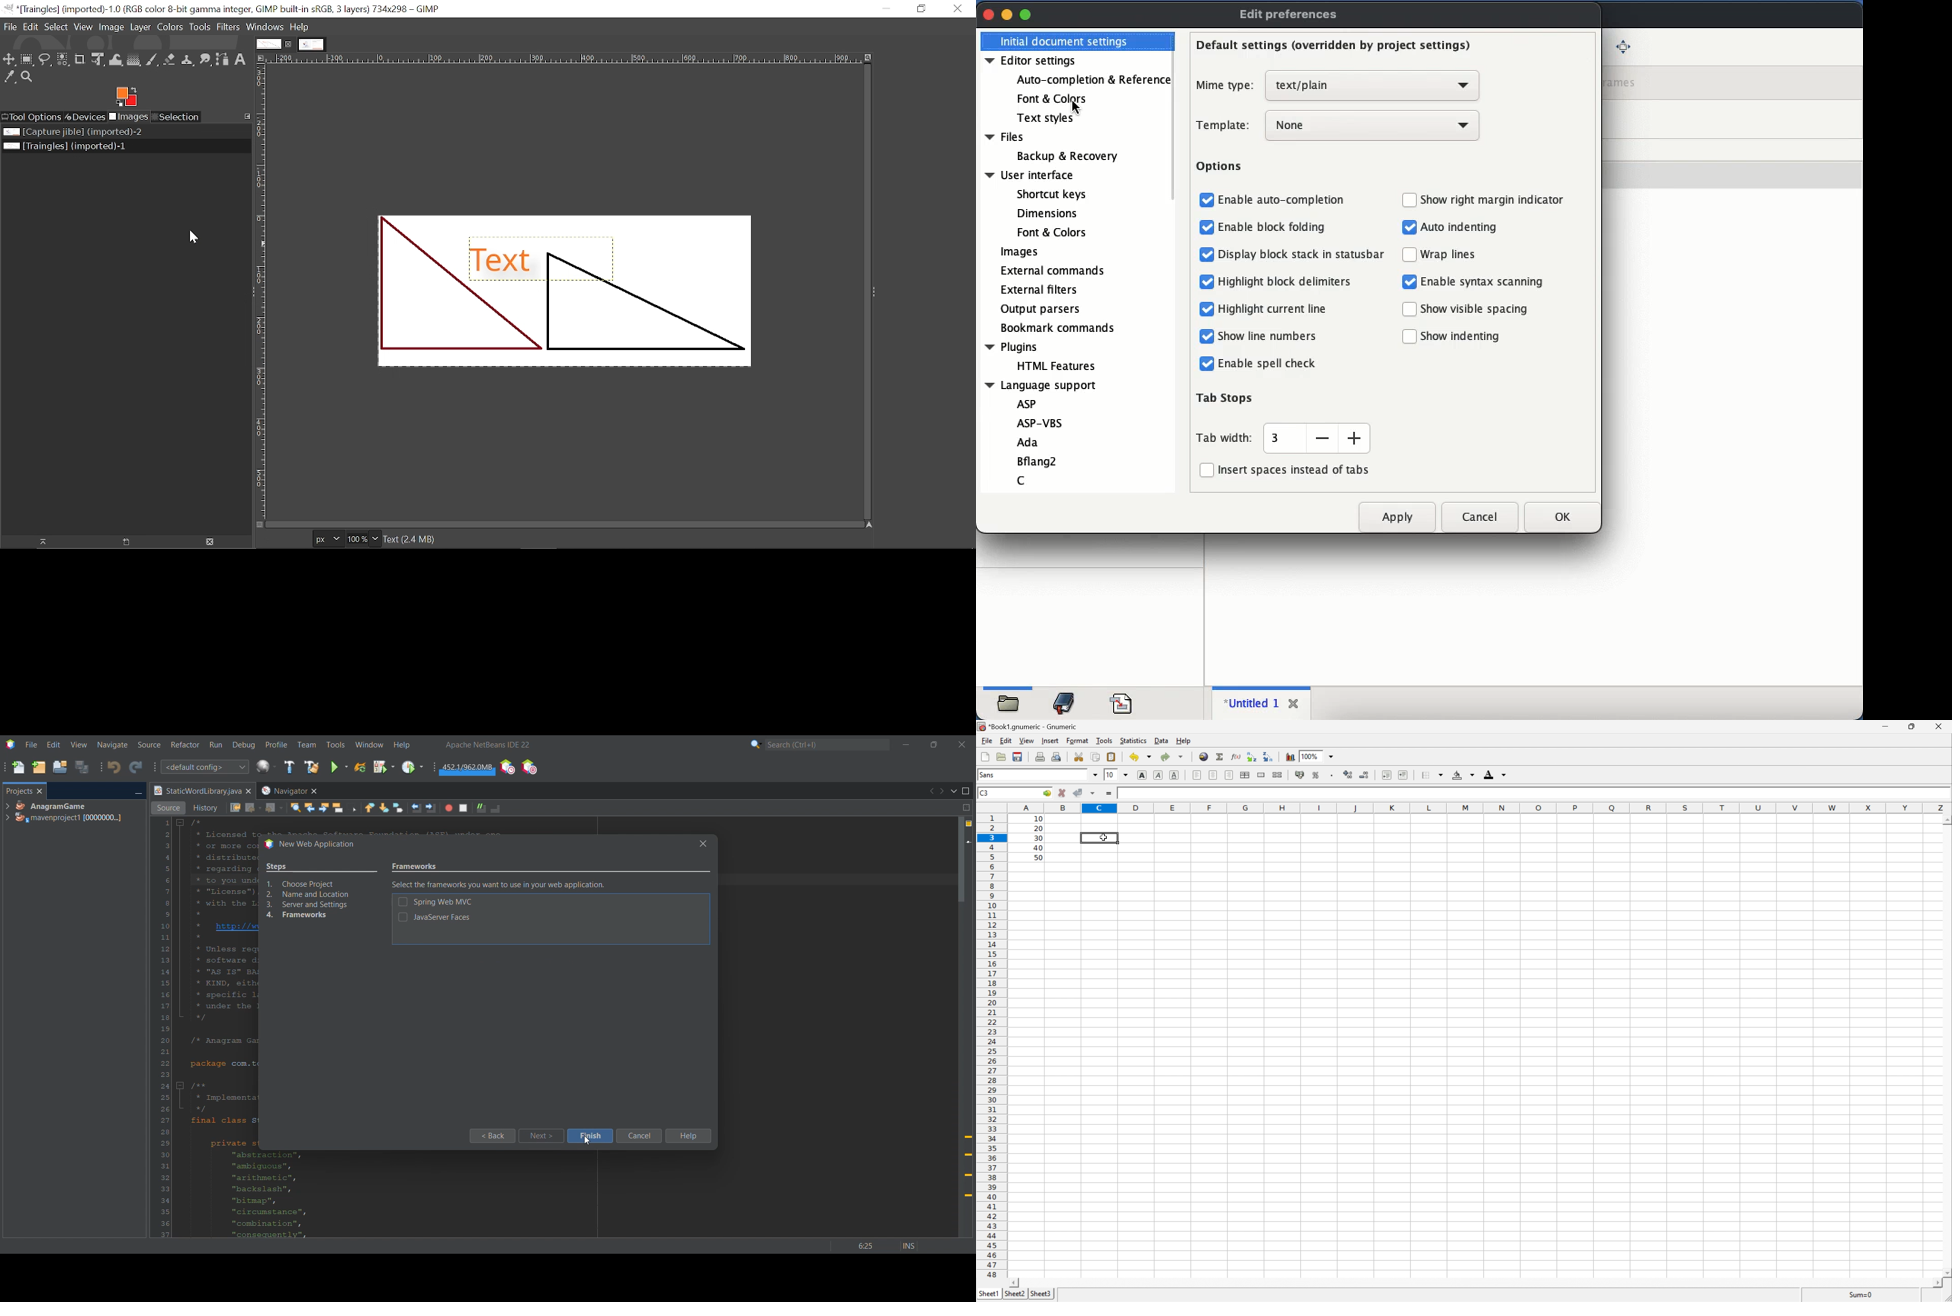  I want to click on Font color, so click(1489, 773).